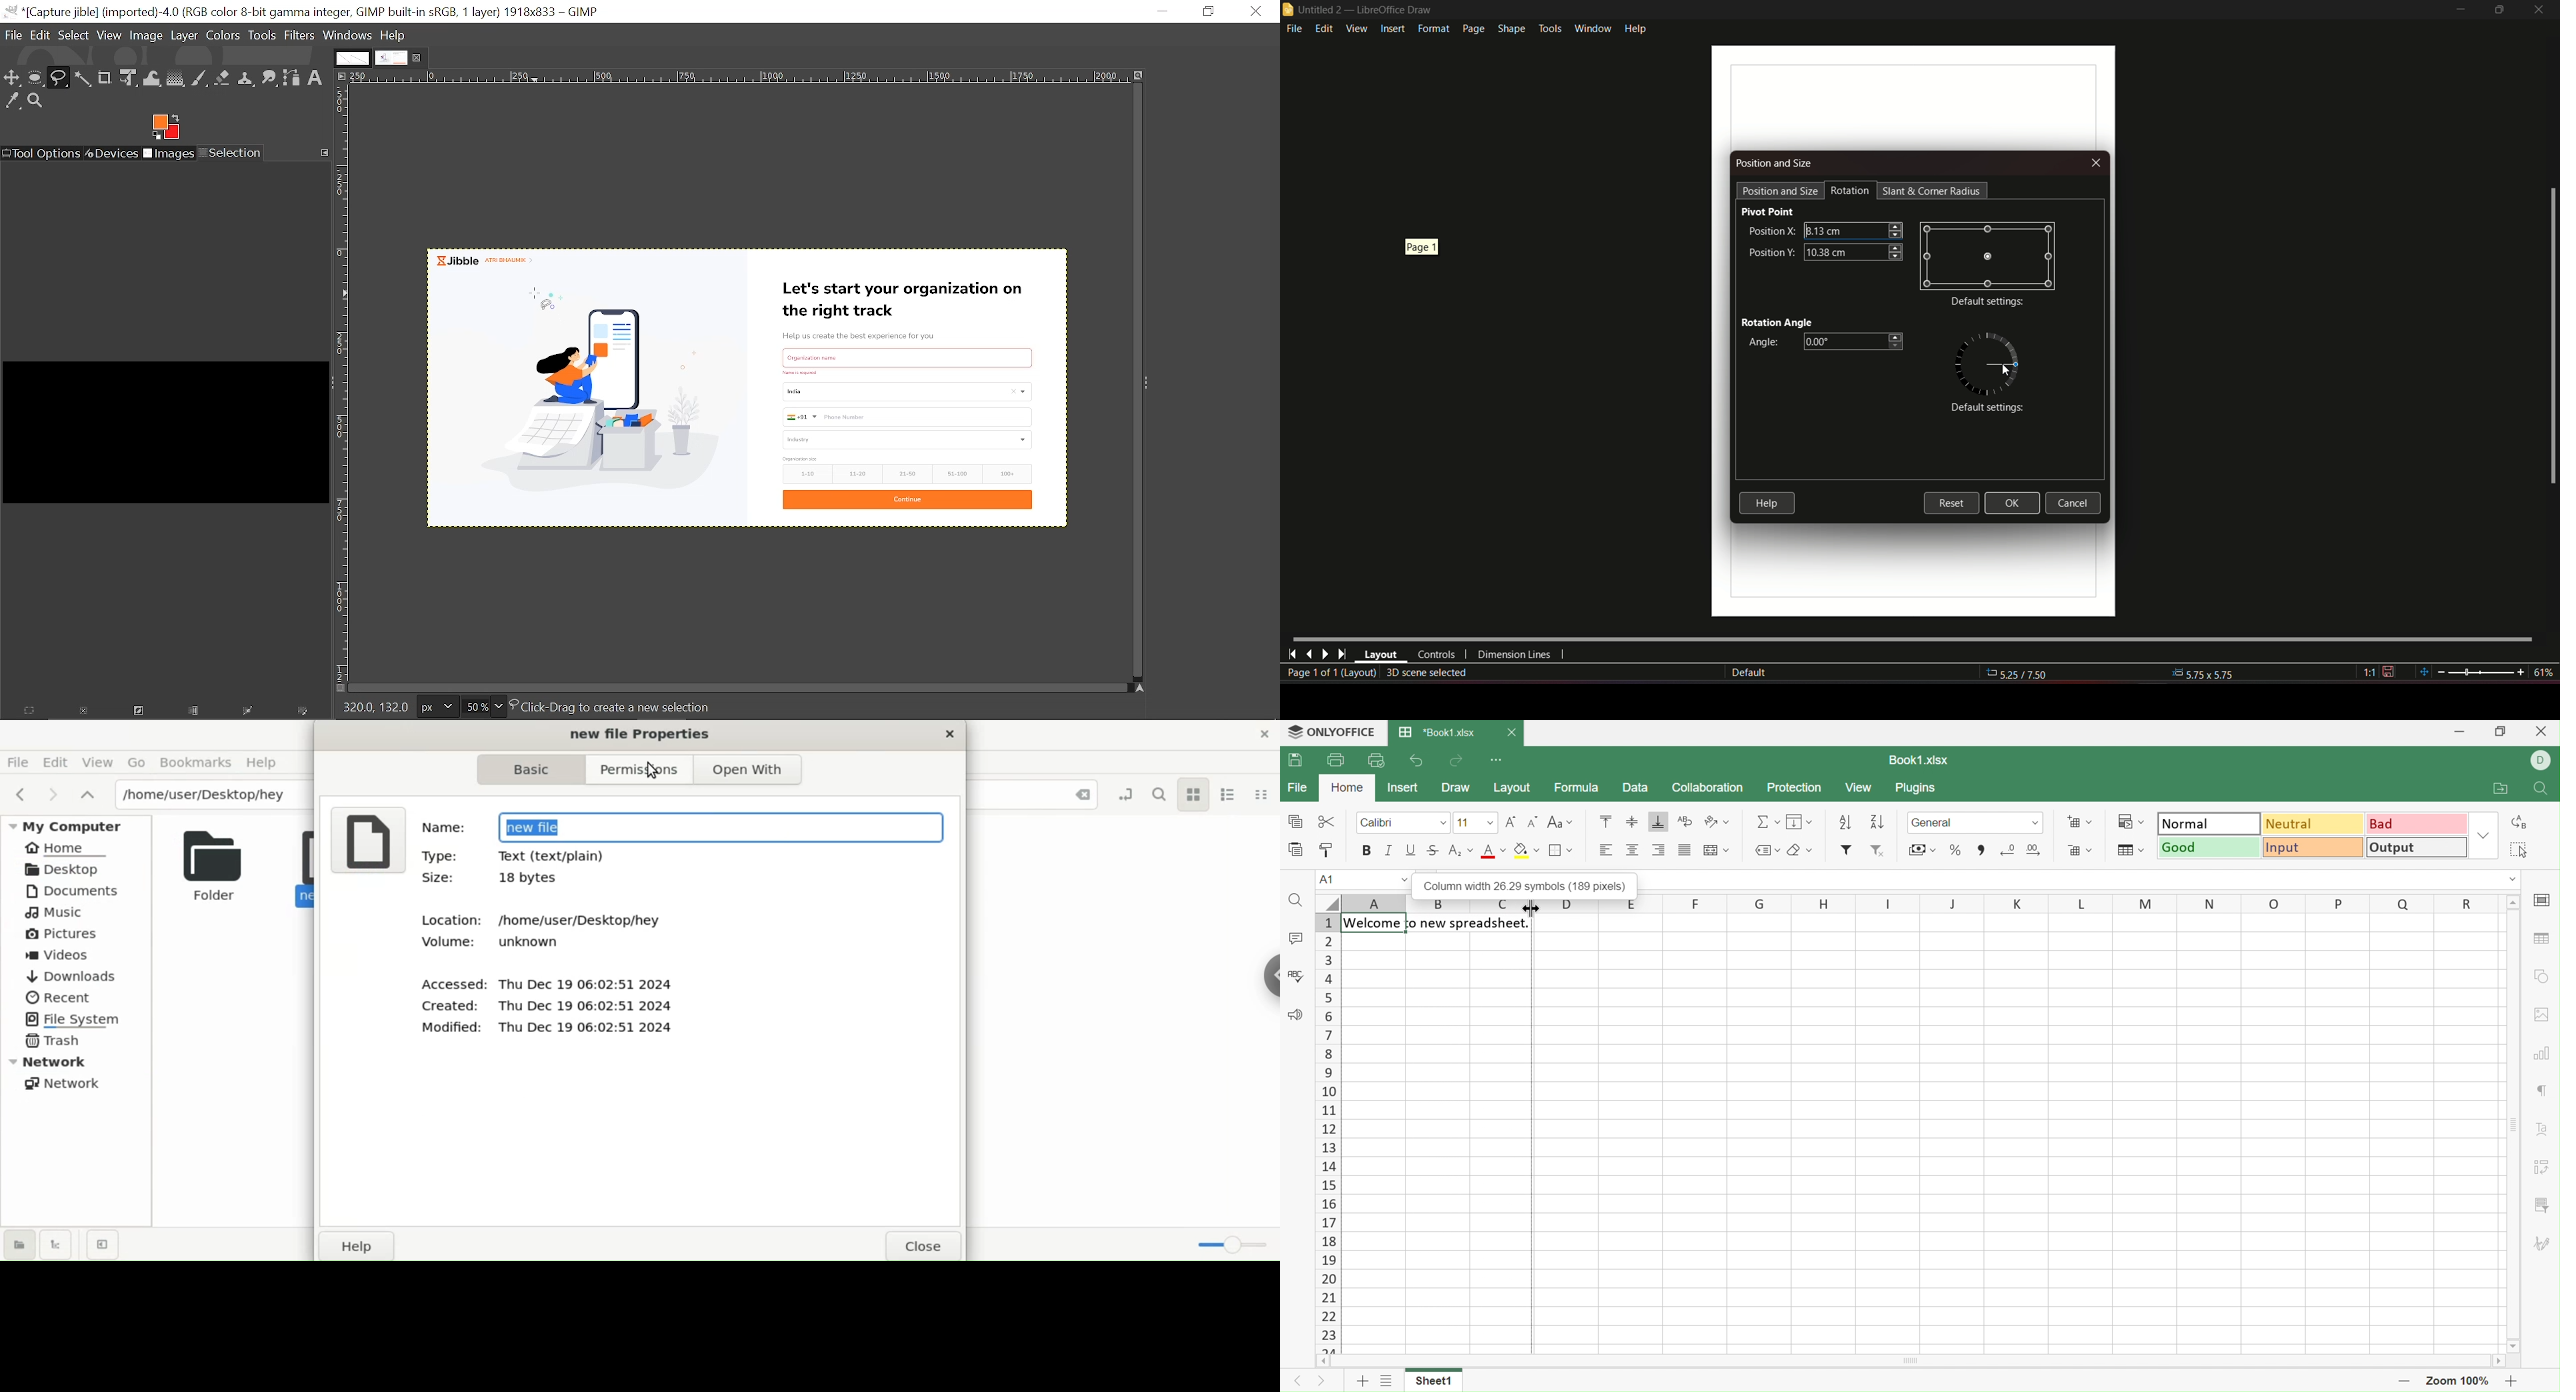  What do you see at coordinates (2500, 788) in the screenshot?
I see `Open file location` at bounding box center [2500, 788].